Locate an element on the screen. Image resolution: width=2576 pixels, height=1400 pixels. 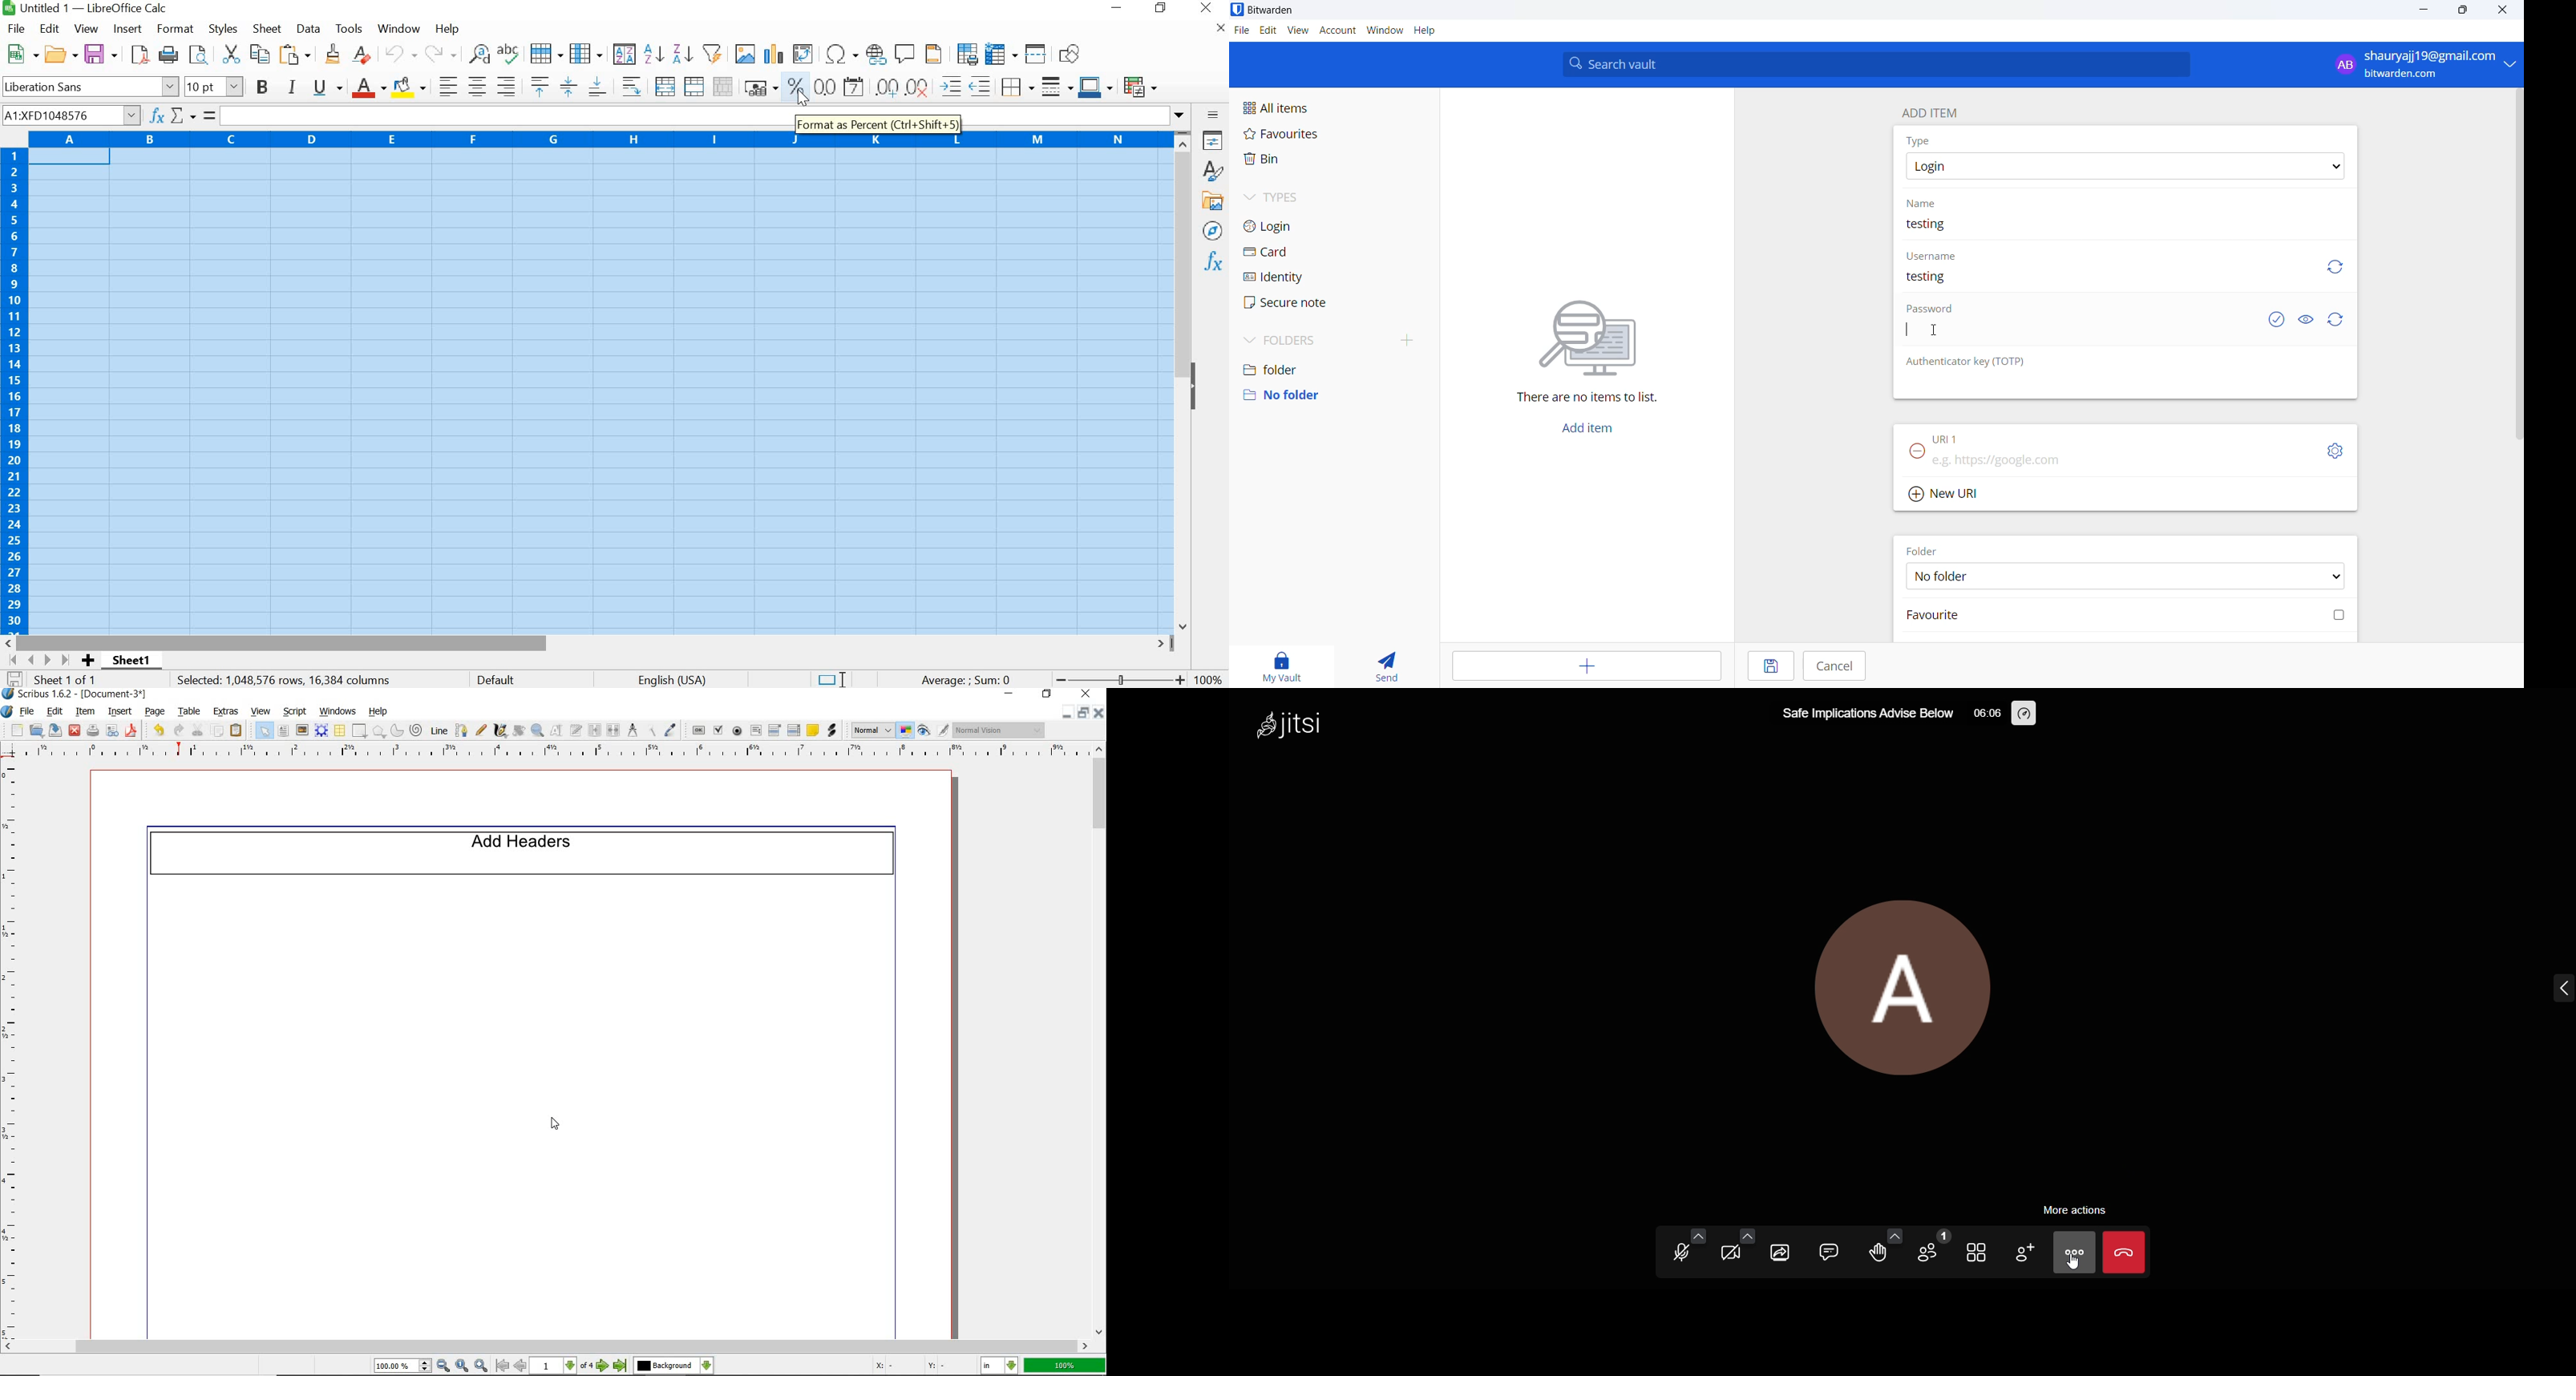
There are no items to list. is located at coordinates (1586, 354).